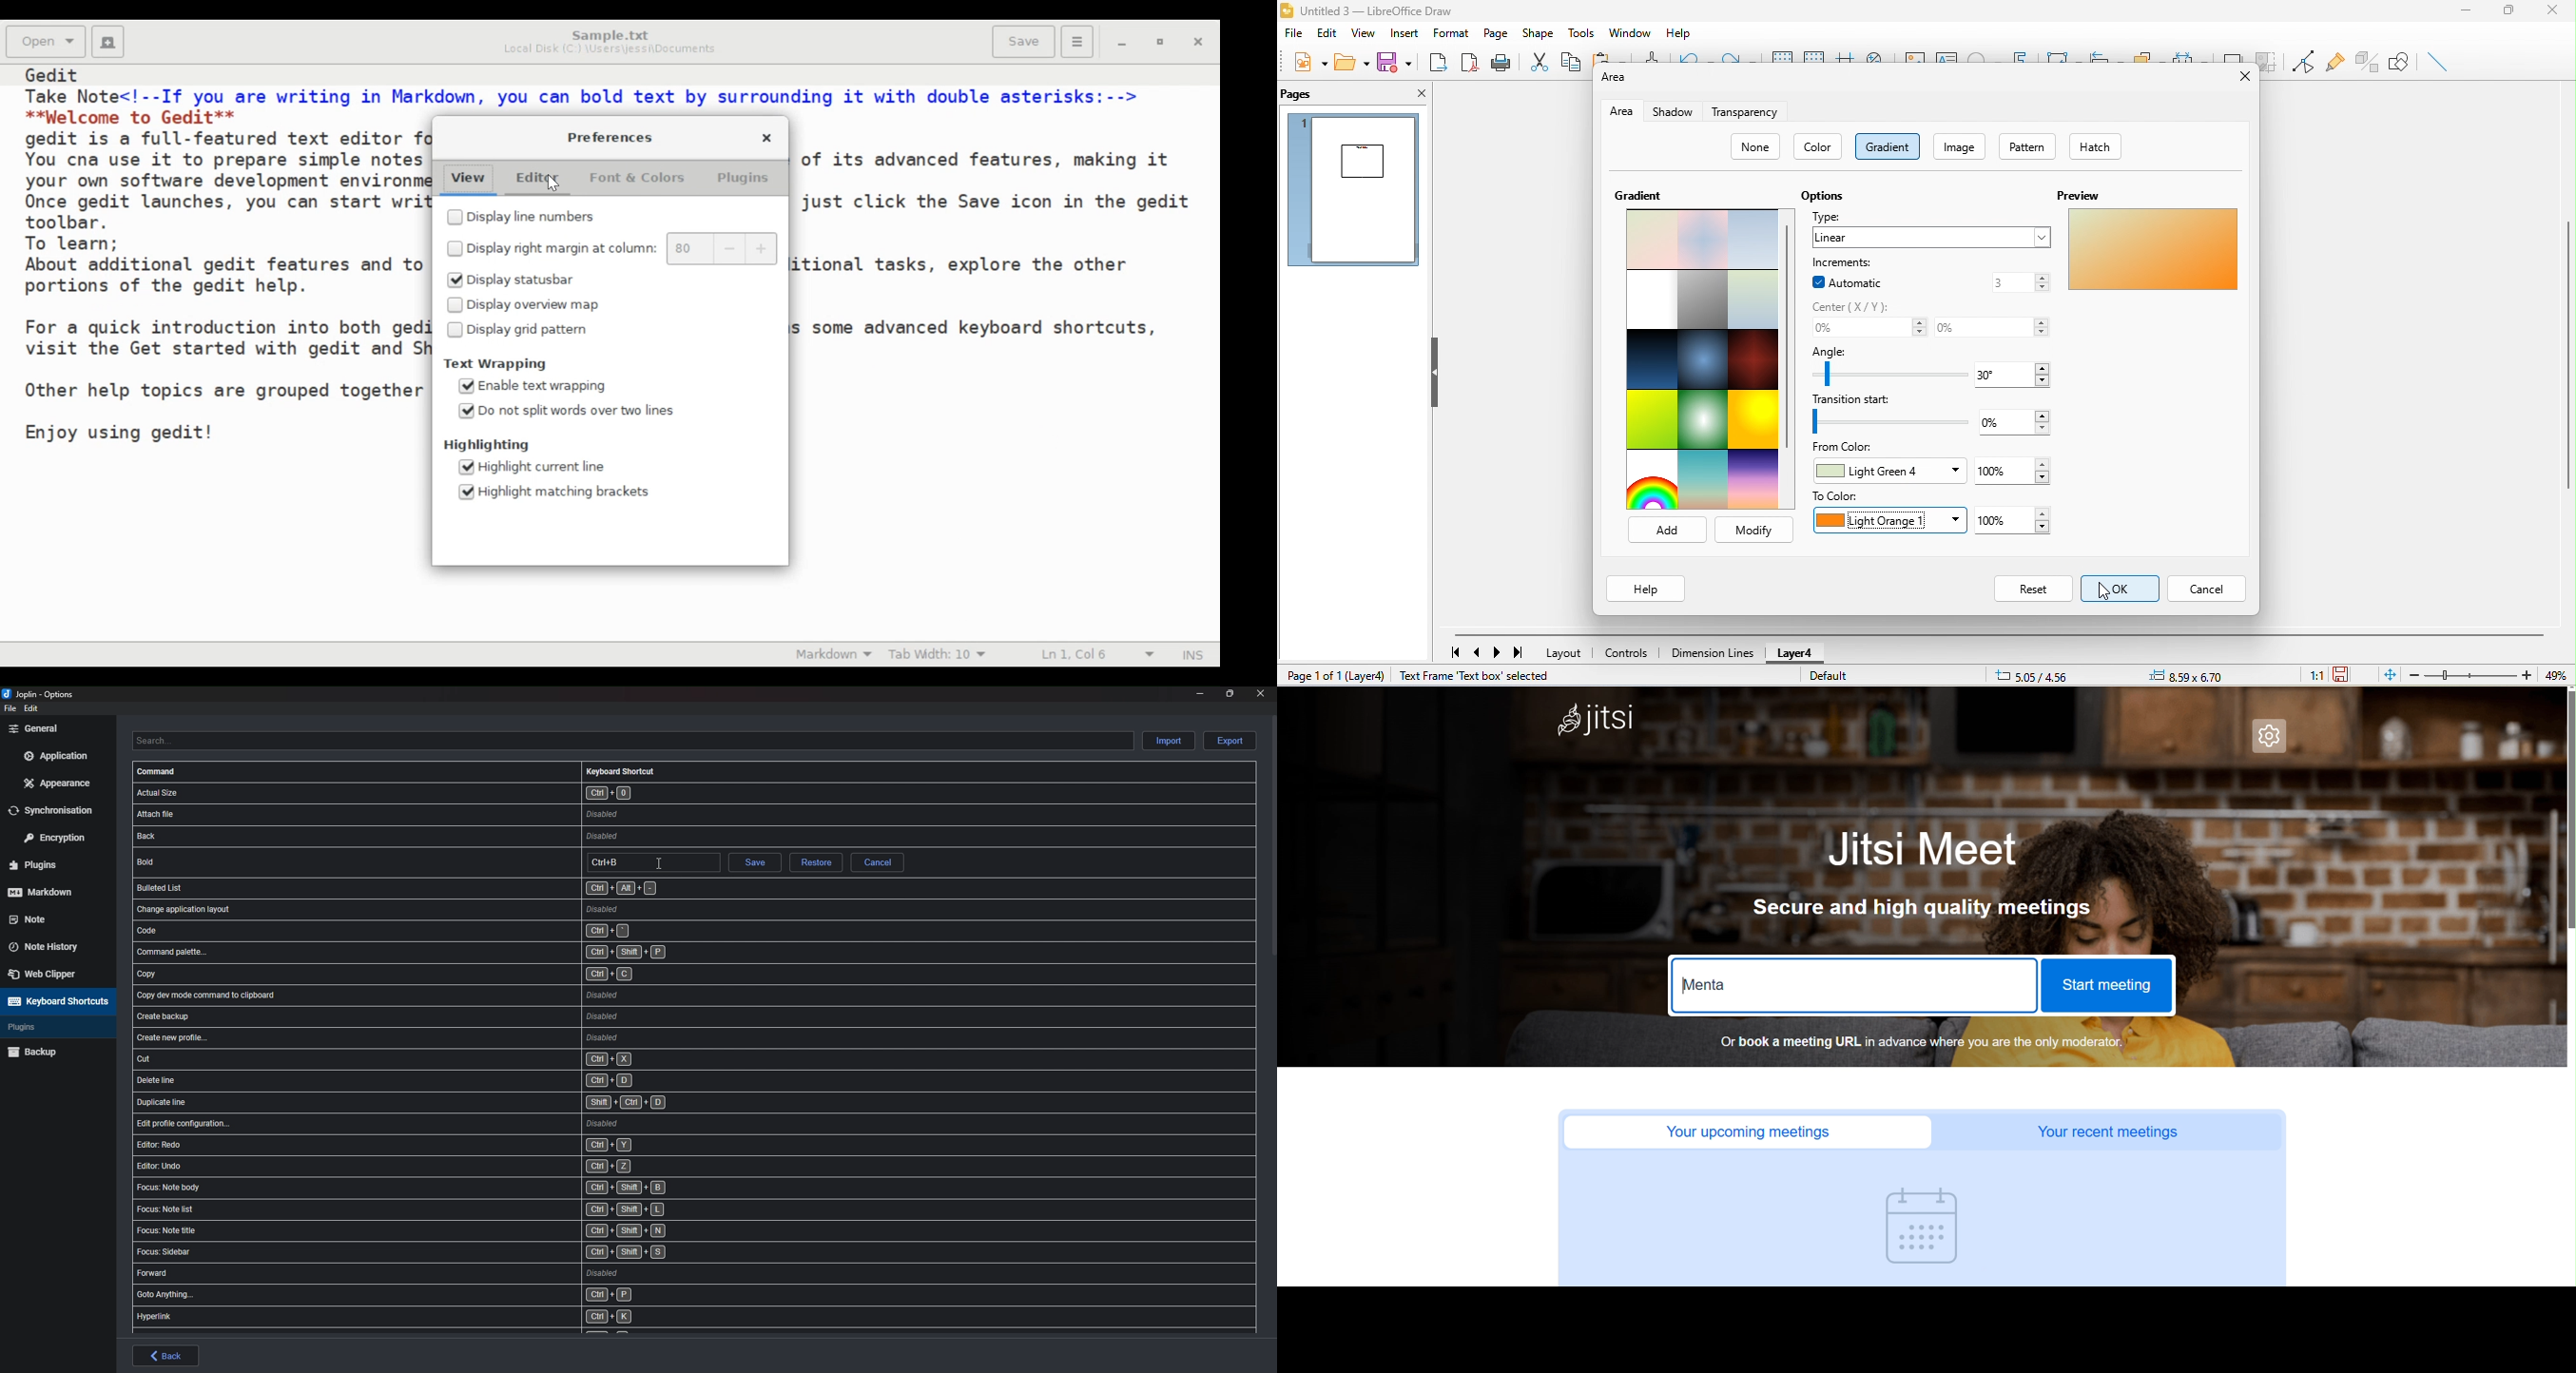 This screenshot has height=1400, width=2576. Describe the element at coordinates (1164, 44) in the screenshot. I see `restore` at that location.